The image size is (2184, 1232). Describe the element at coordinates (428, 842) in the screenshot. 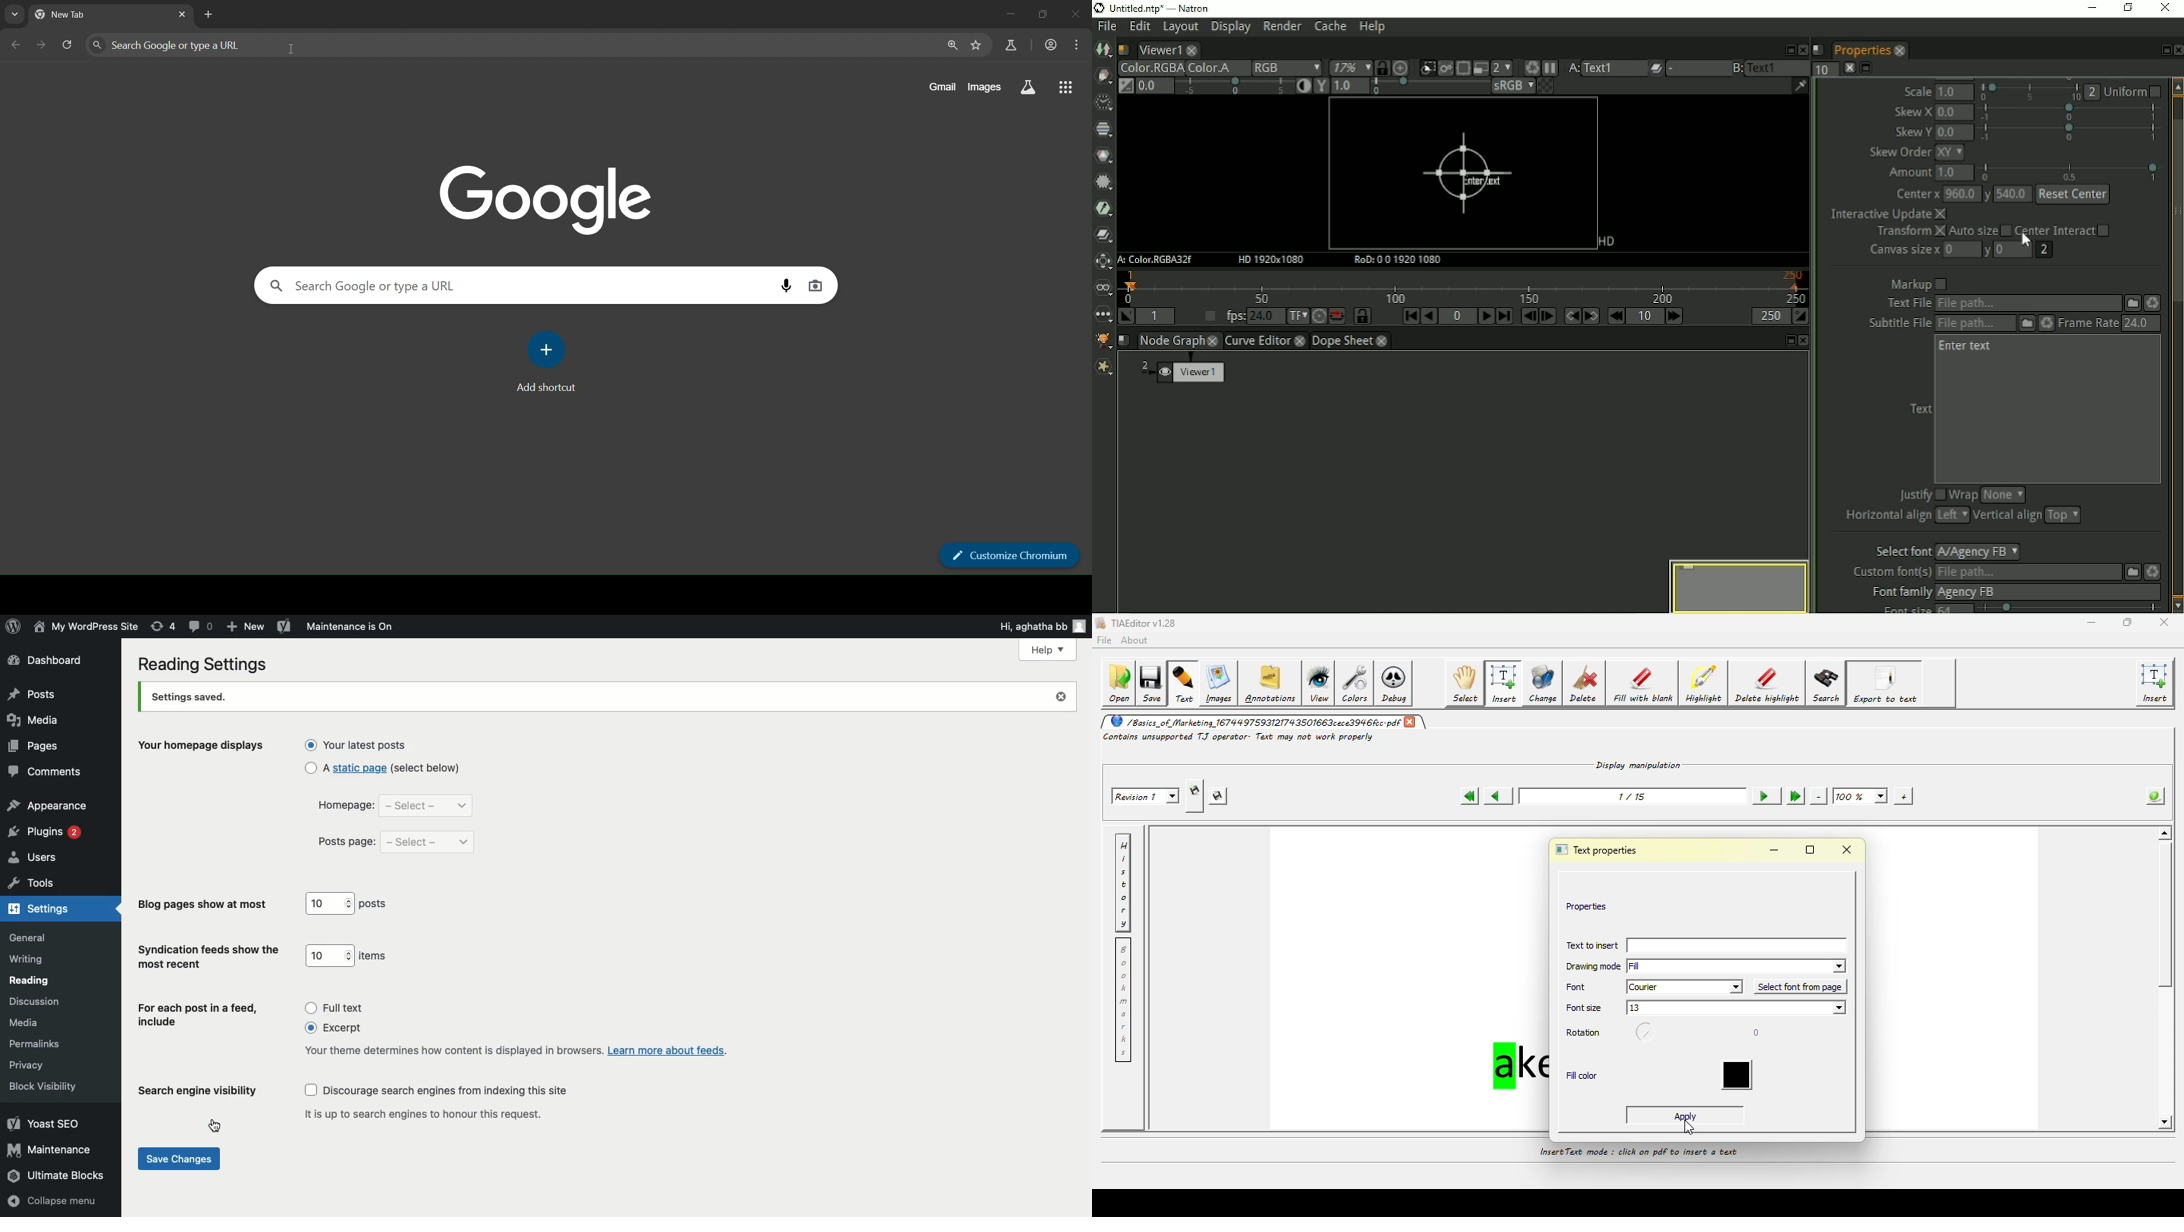

I see `select` at that location.